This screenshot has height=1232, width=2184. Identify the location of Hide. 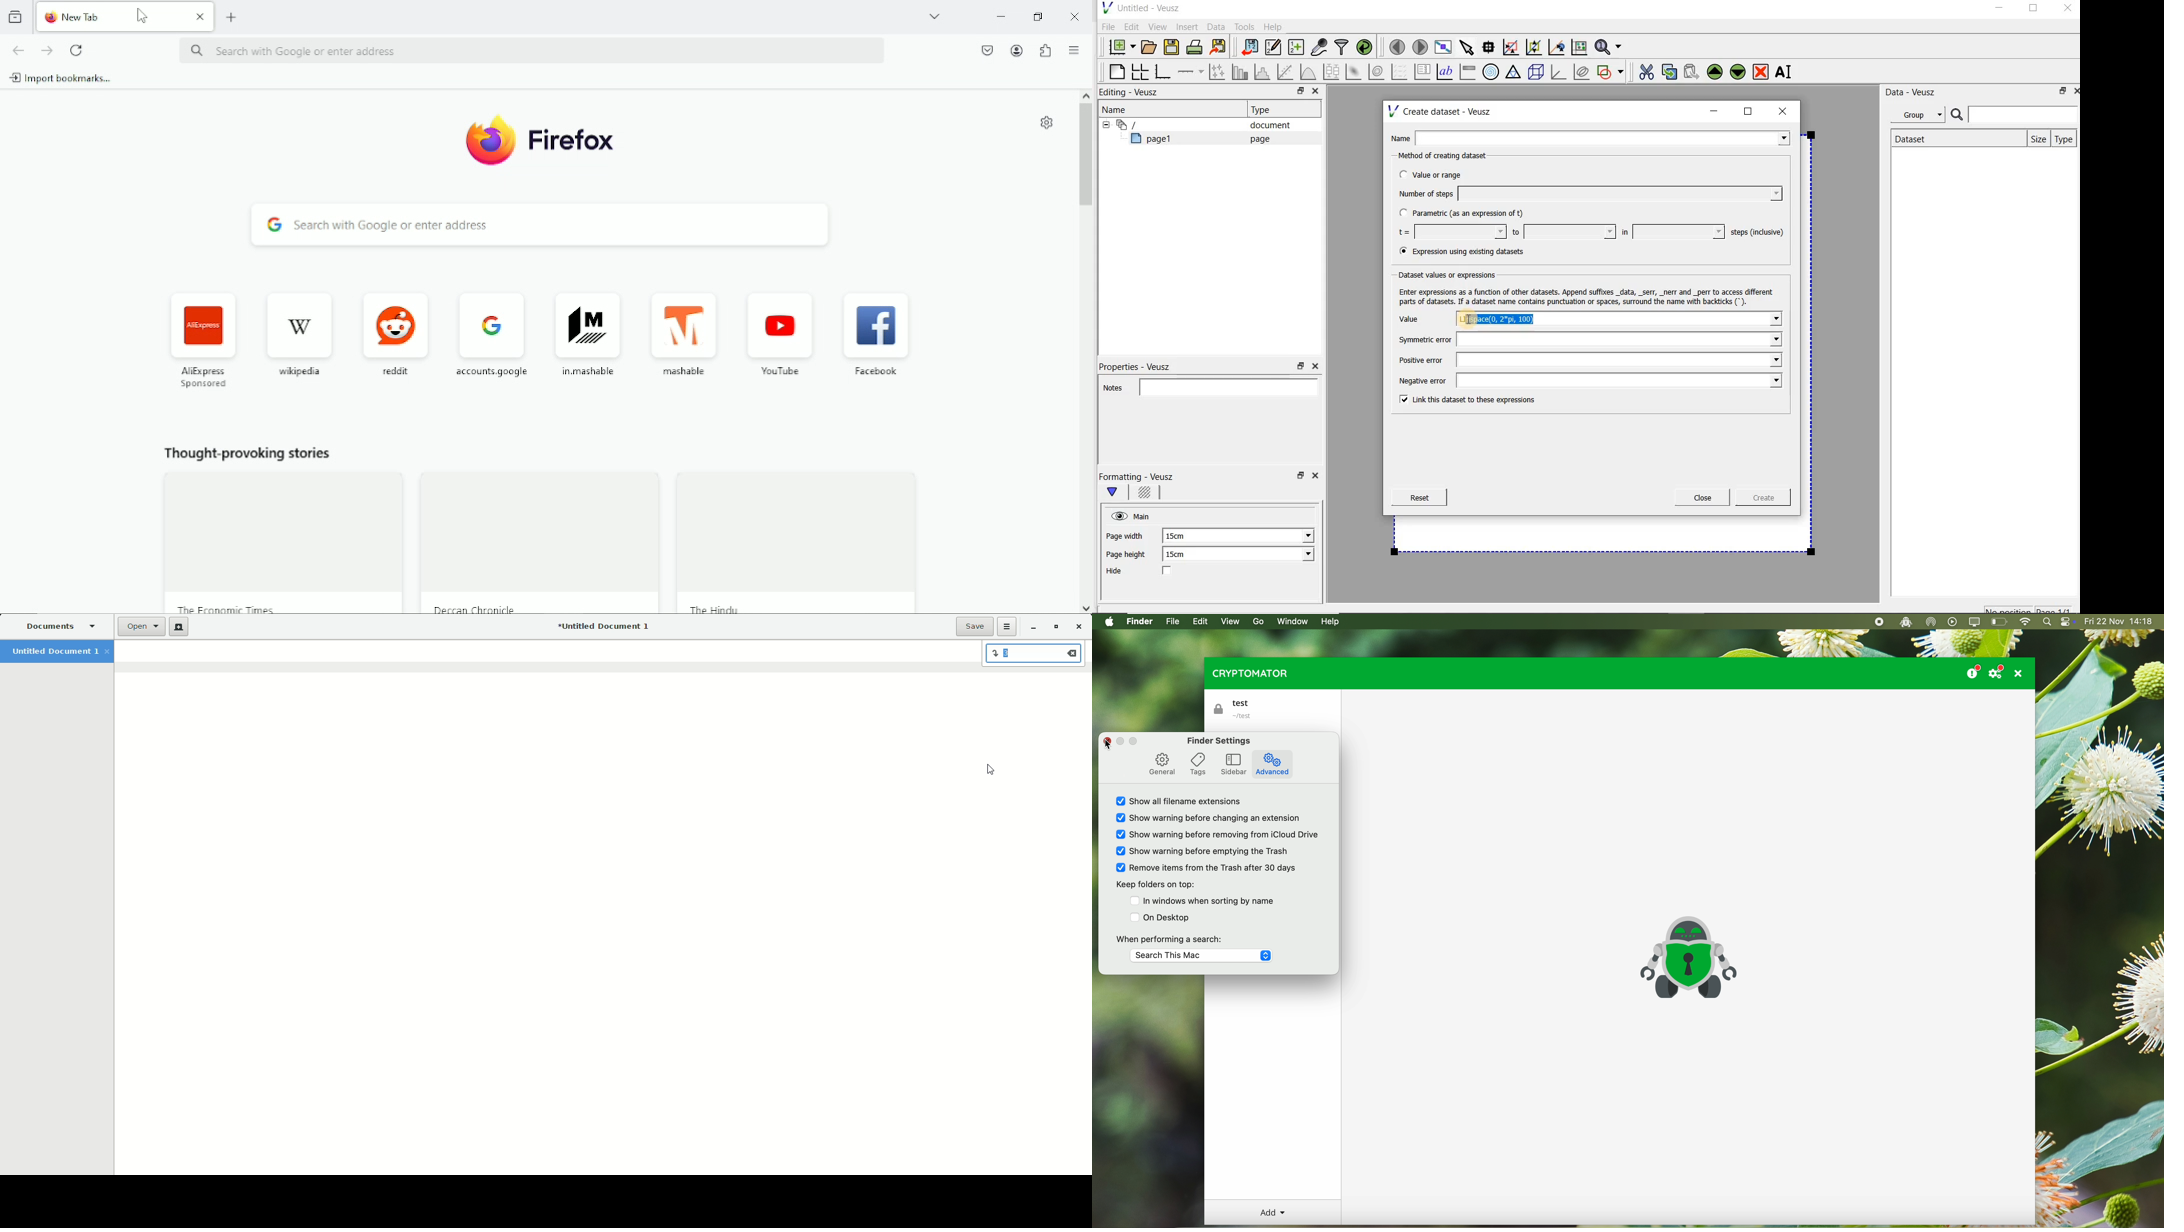
(1150, 572).